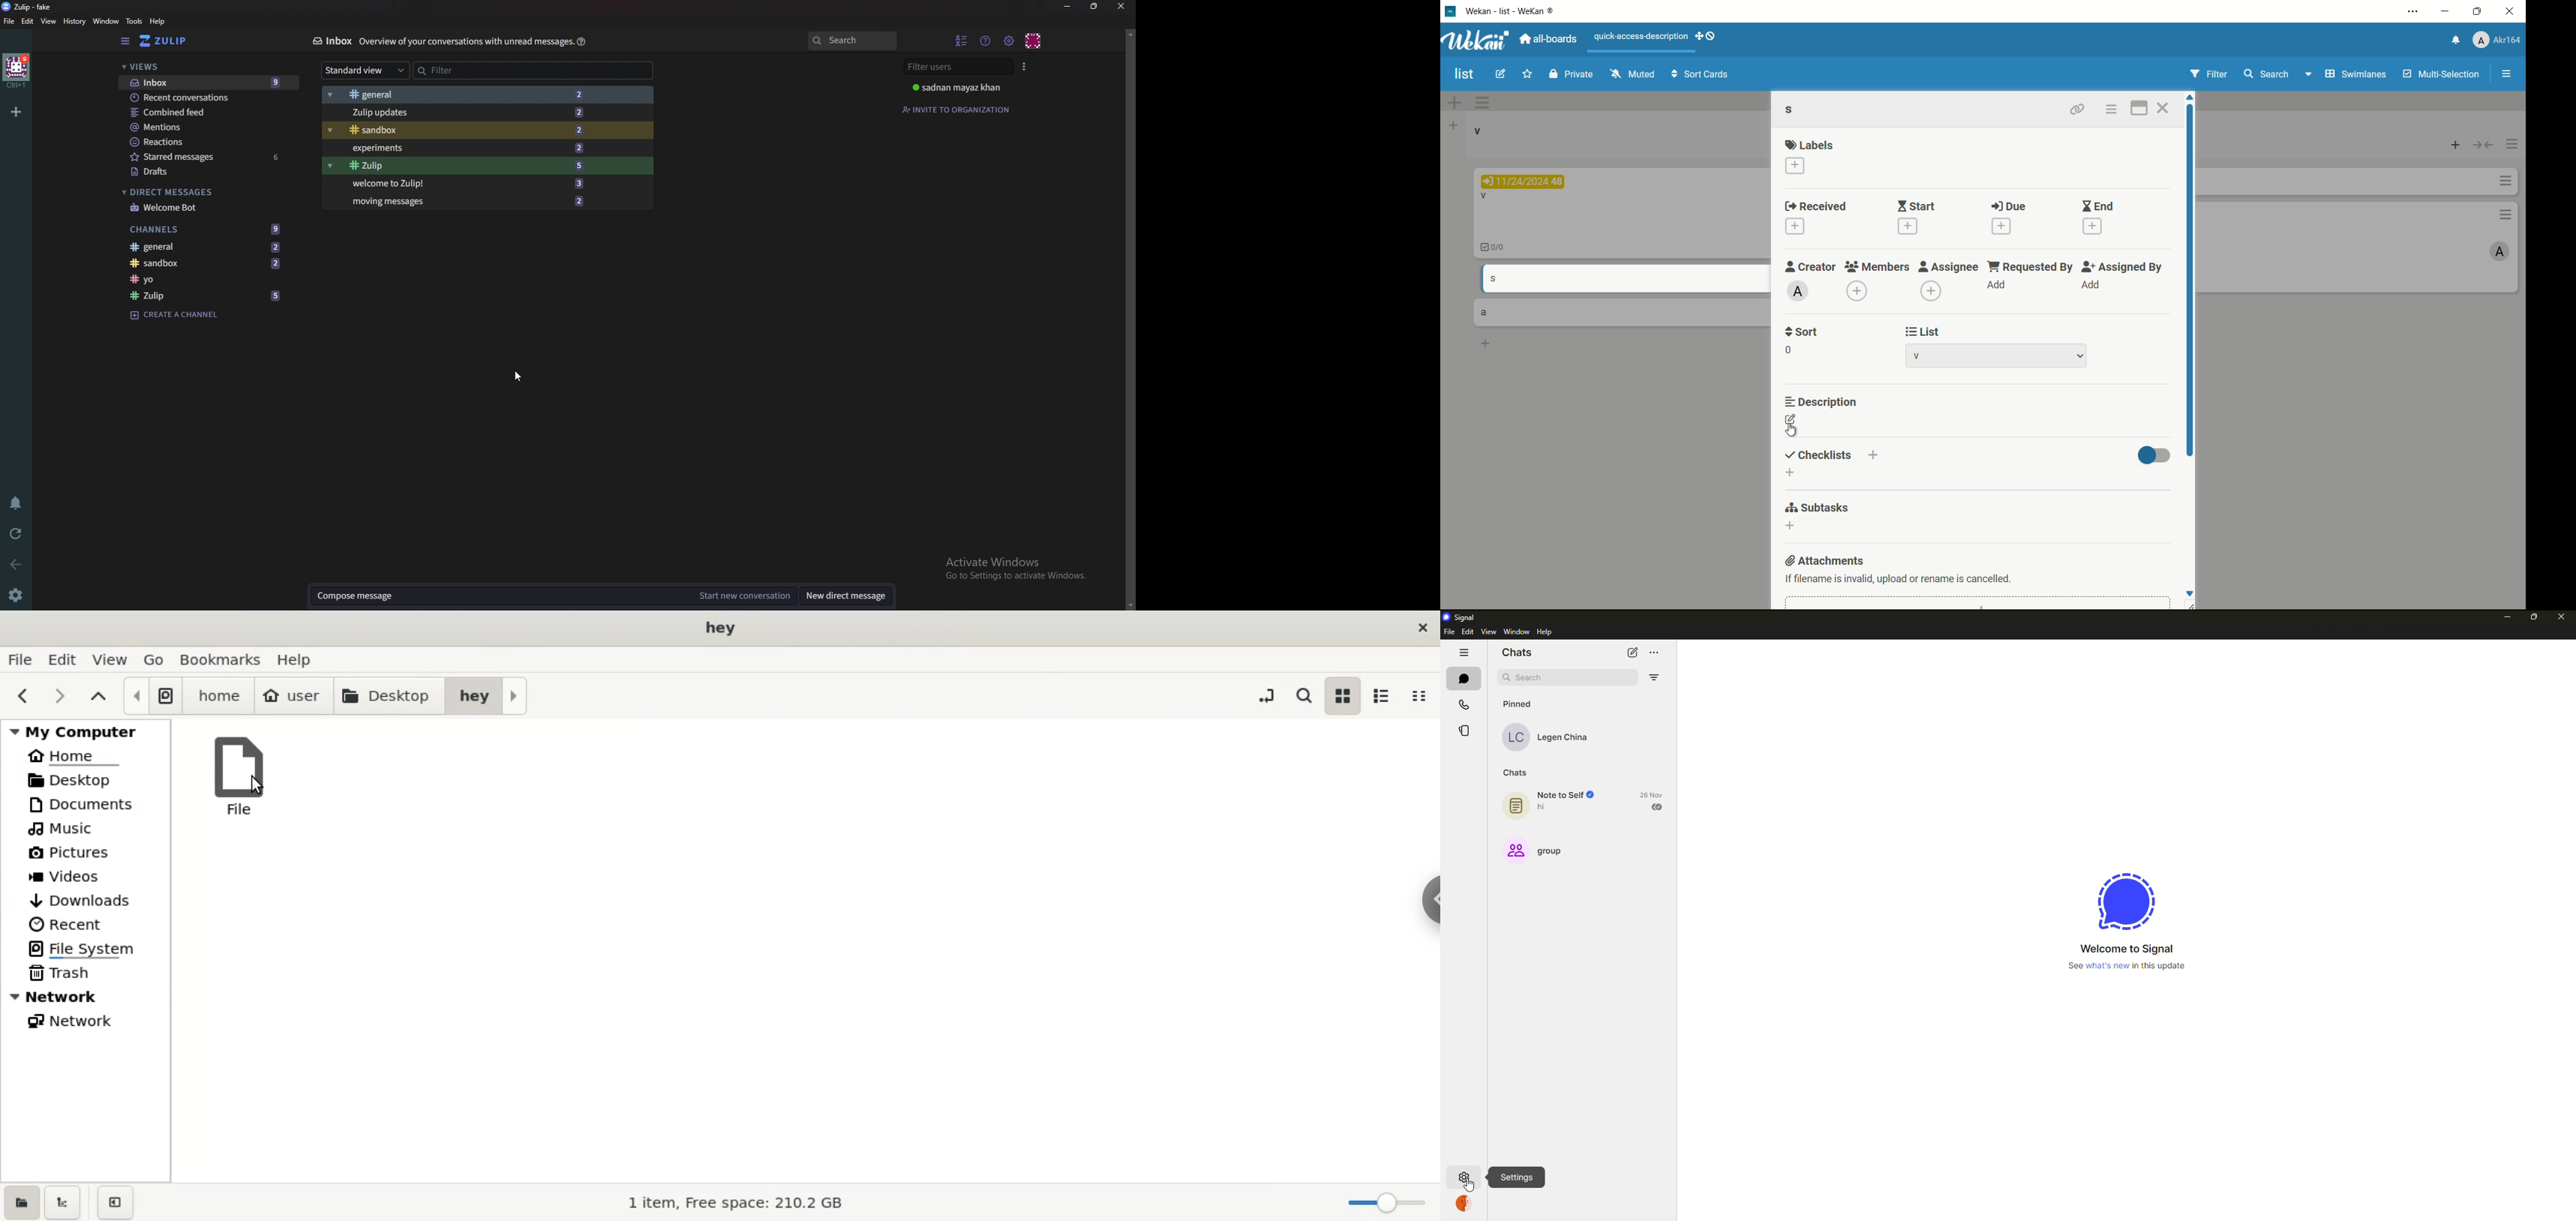 The image size is (2576, 1232). What do you see at coordinates (201, 127) in the screenshot?
I see `Mentions` at bounding box center [201, 127].